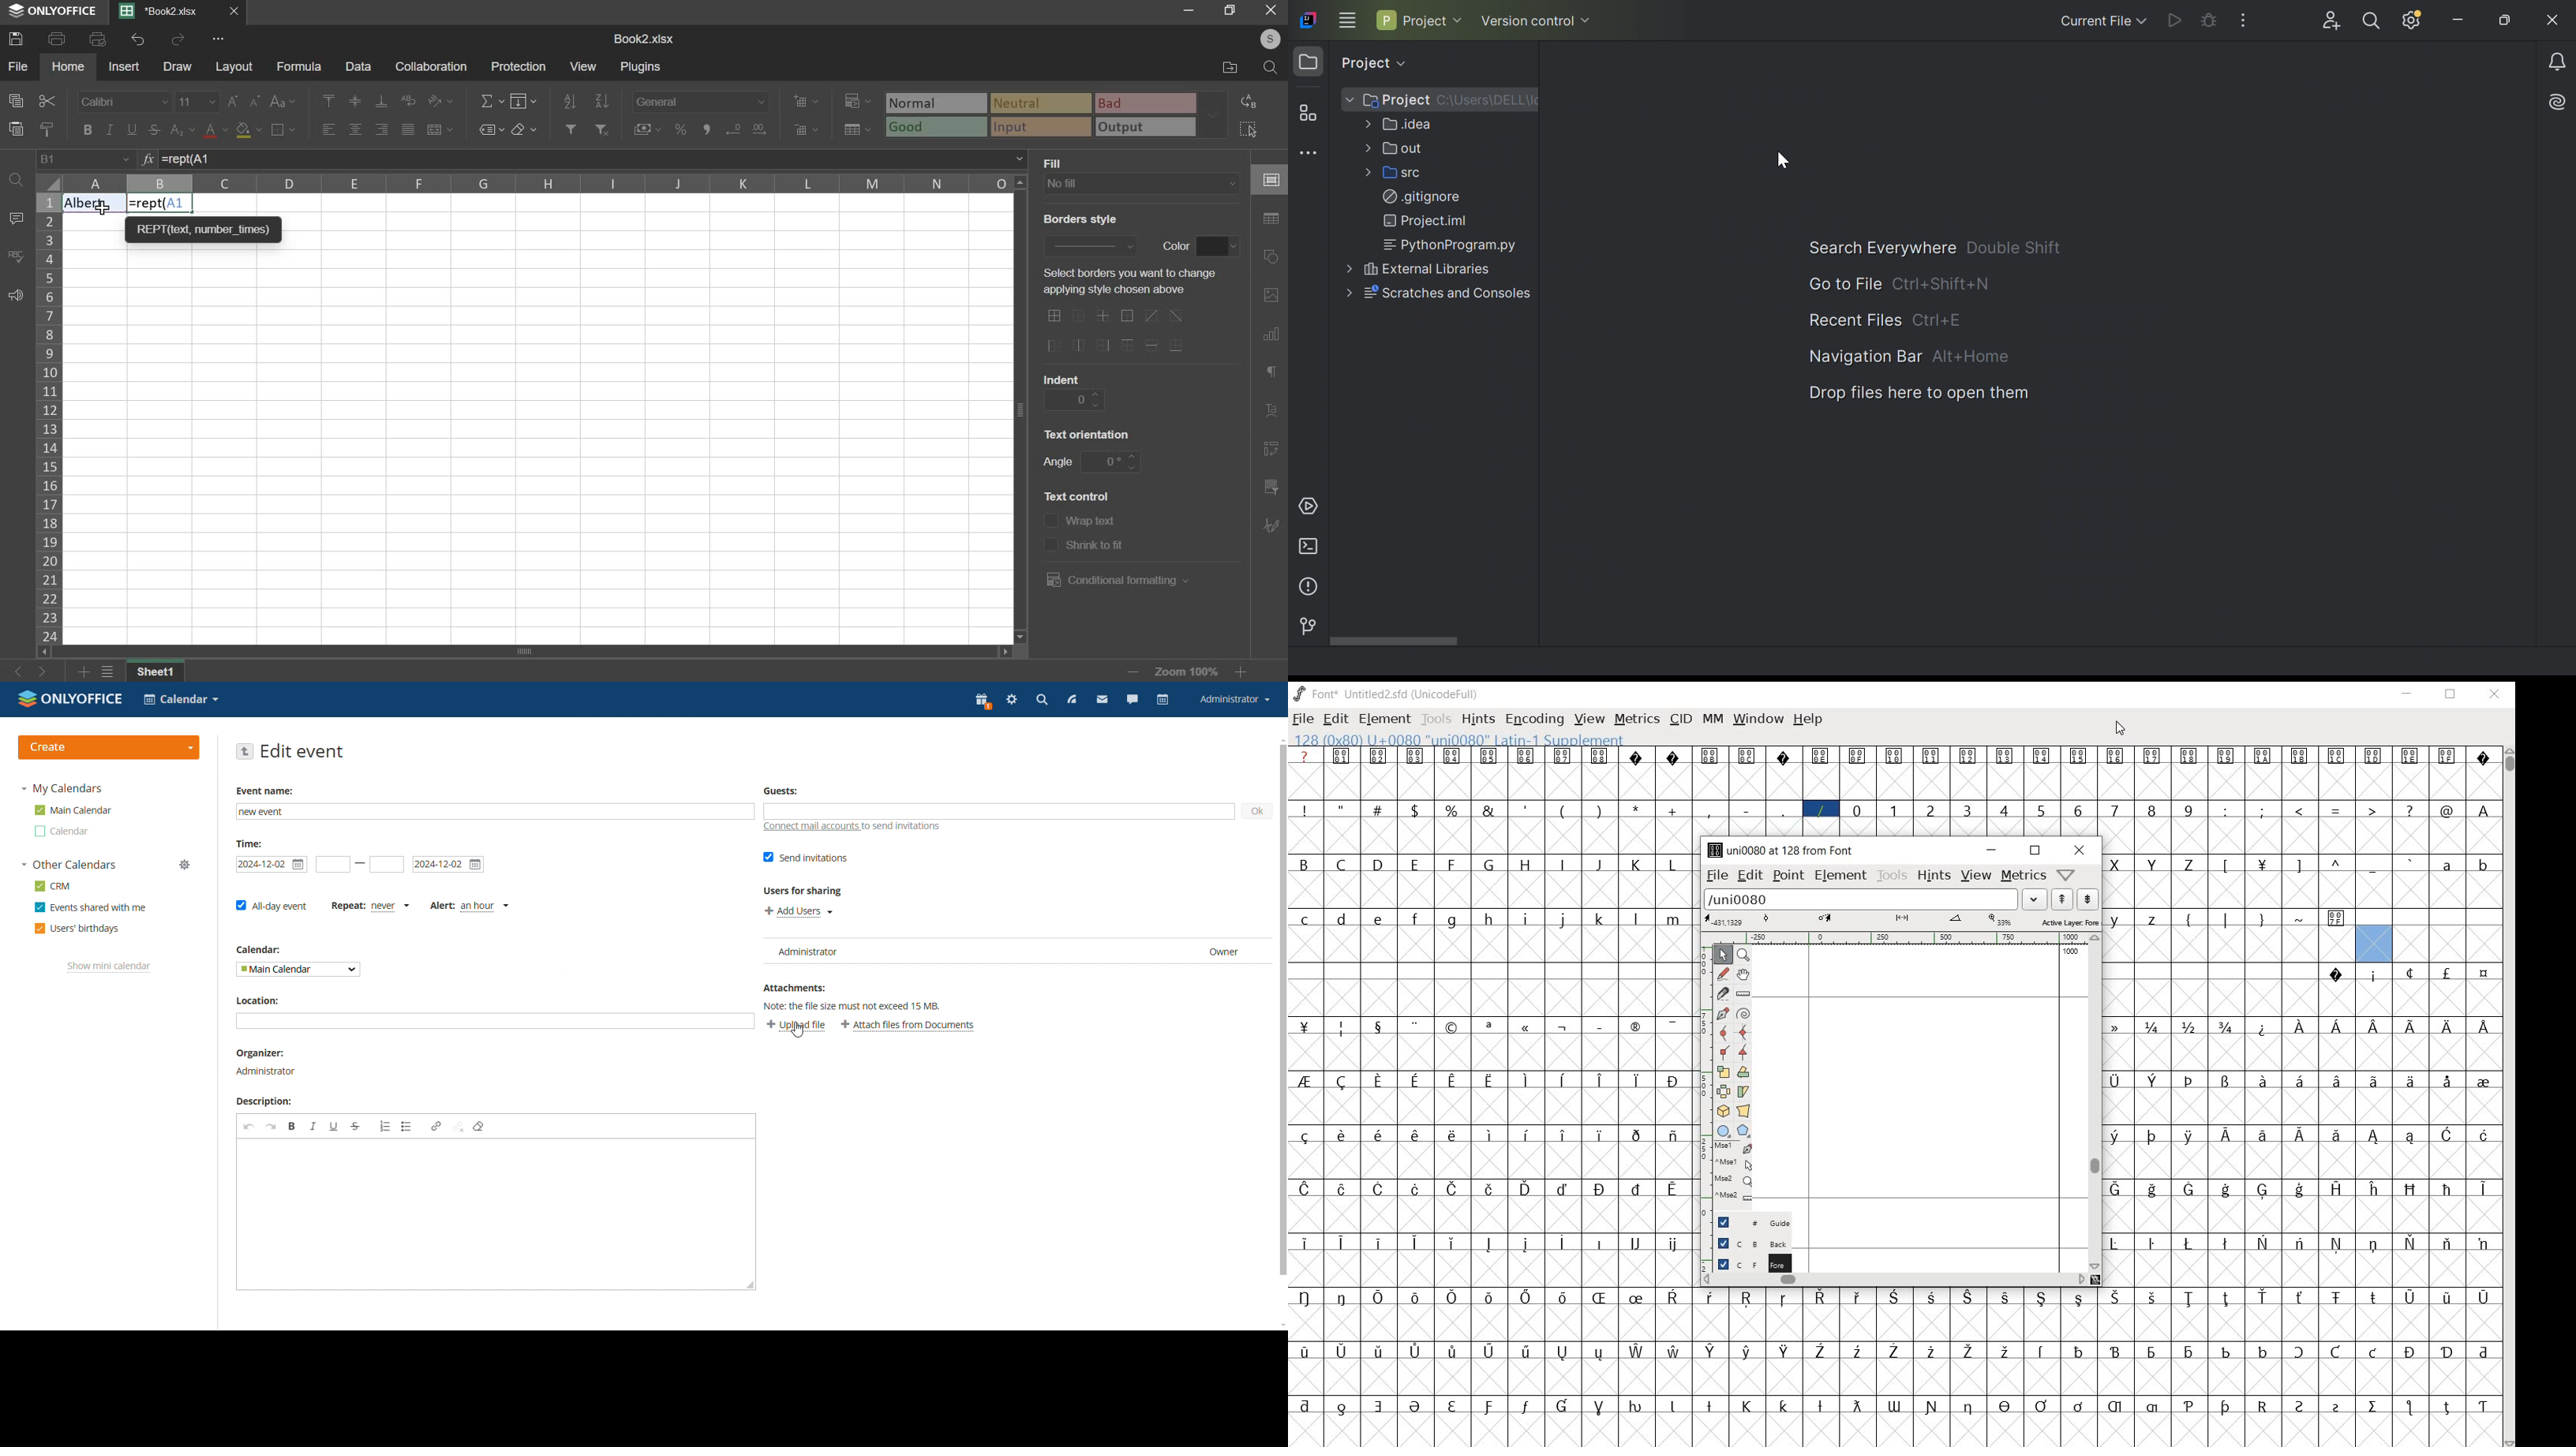 The image size is (2576, 1456). I want to click on load word list, so click(1861, 899).